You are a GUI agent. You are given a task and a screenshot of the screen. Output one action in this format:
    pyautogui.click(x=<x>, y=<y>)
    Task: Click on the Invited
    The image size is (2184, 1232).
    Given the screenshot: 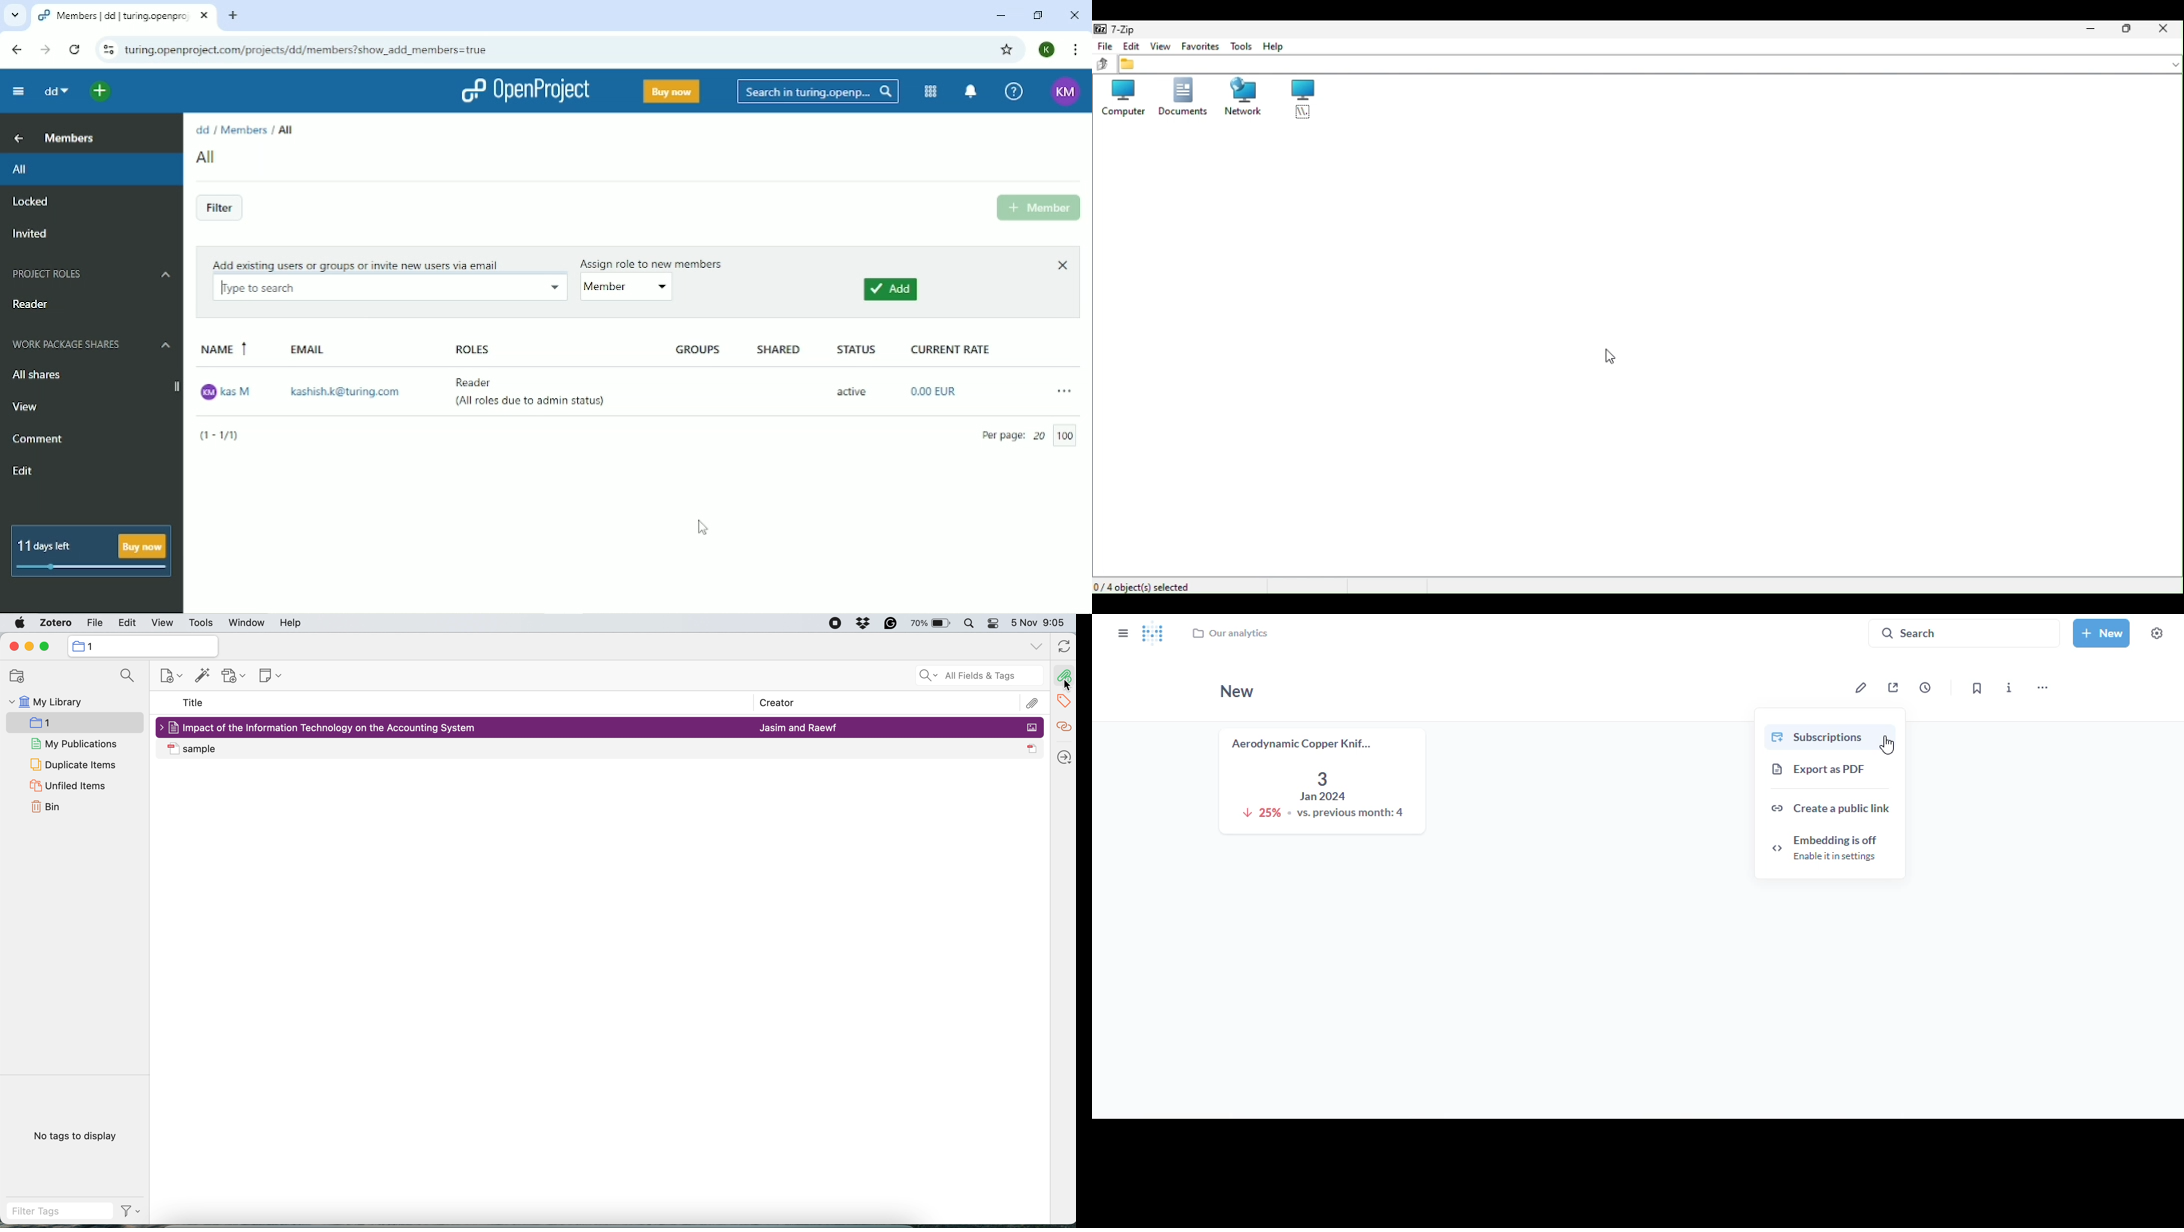 What is the action you would take?
    pyautogui.click(x=31, y=235)
    